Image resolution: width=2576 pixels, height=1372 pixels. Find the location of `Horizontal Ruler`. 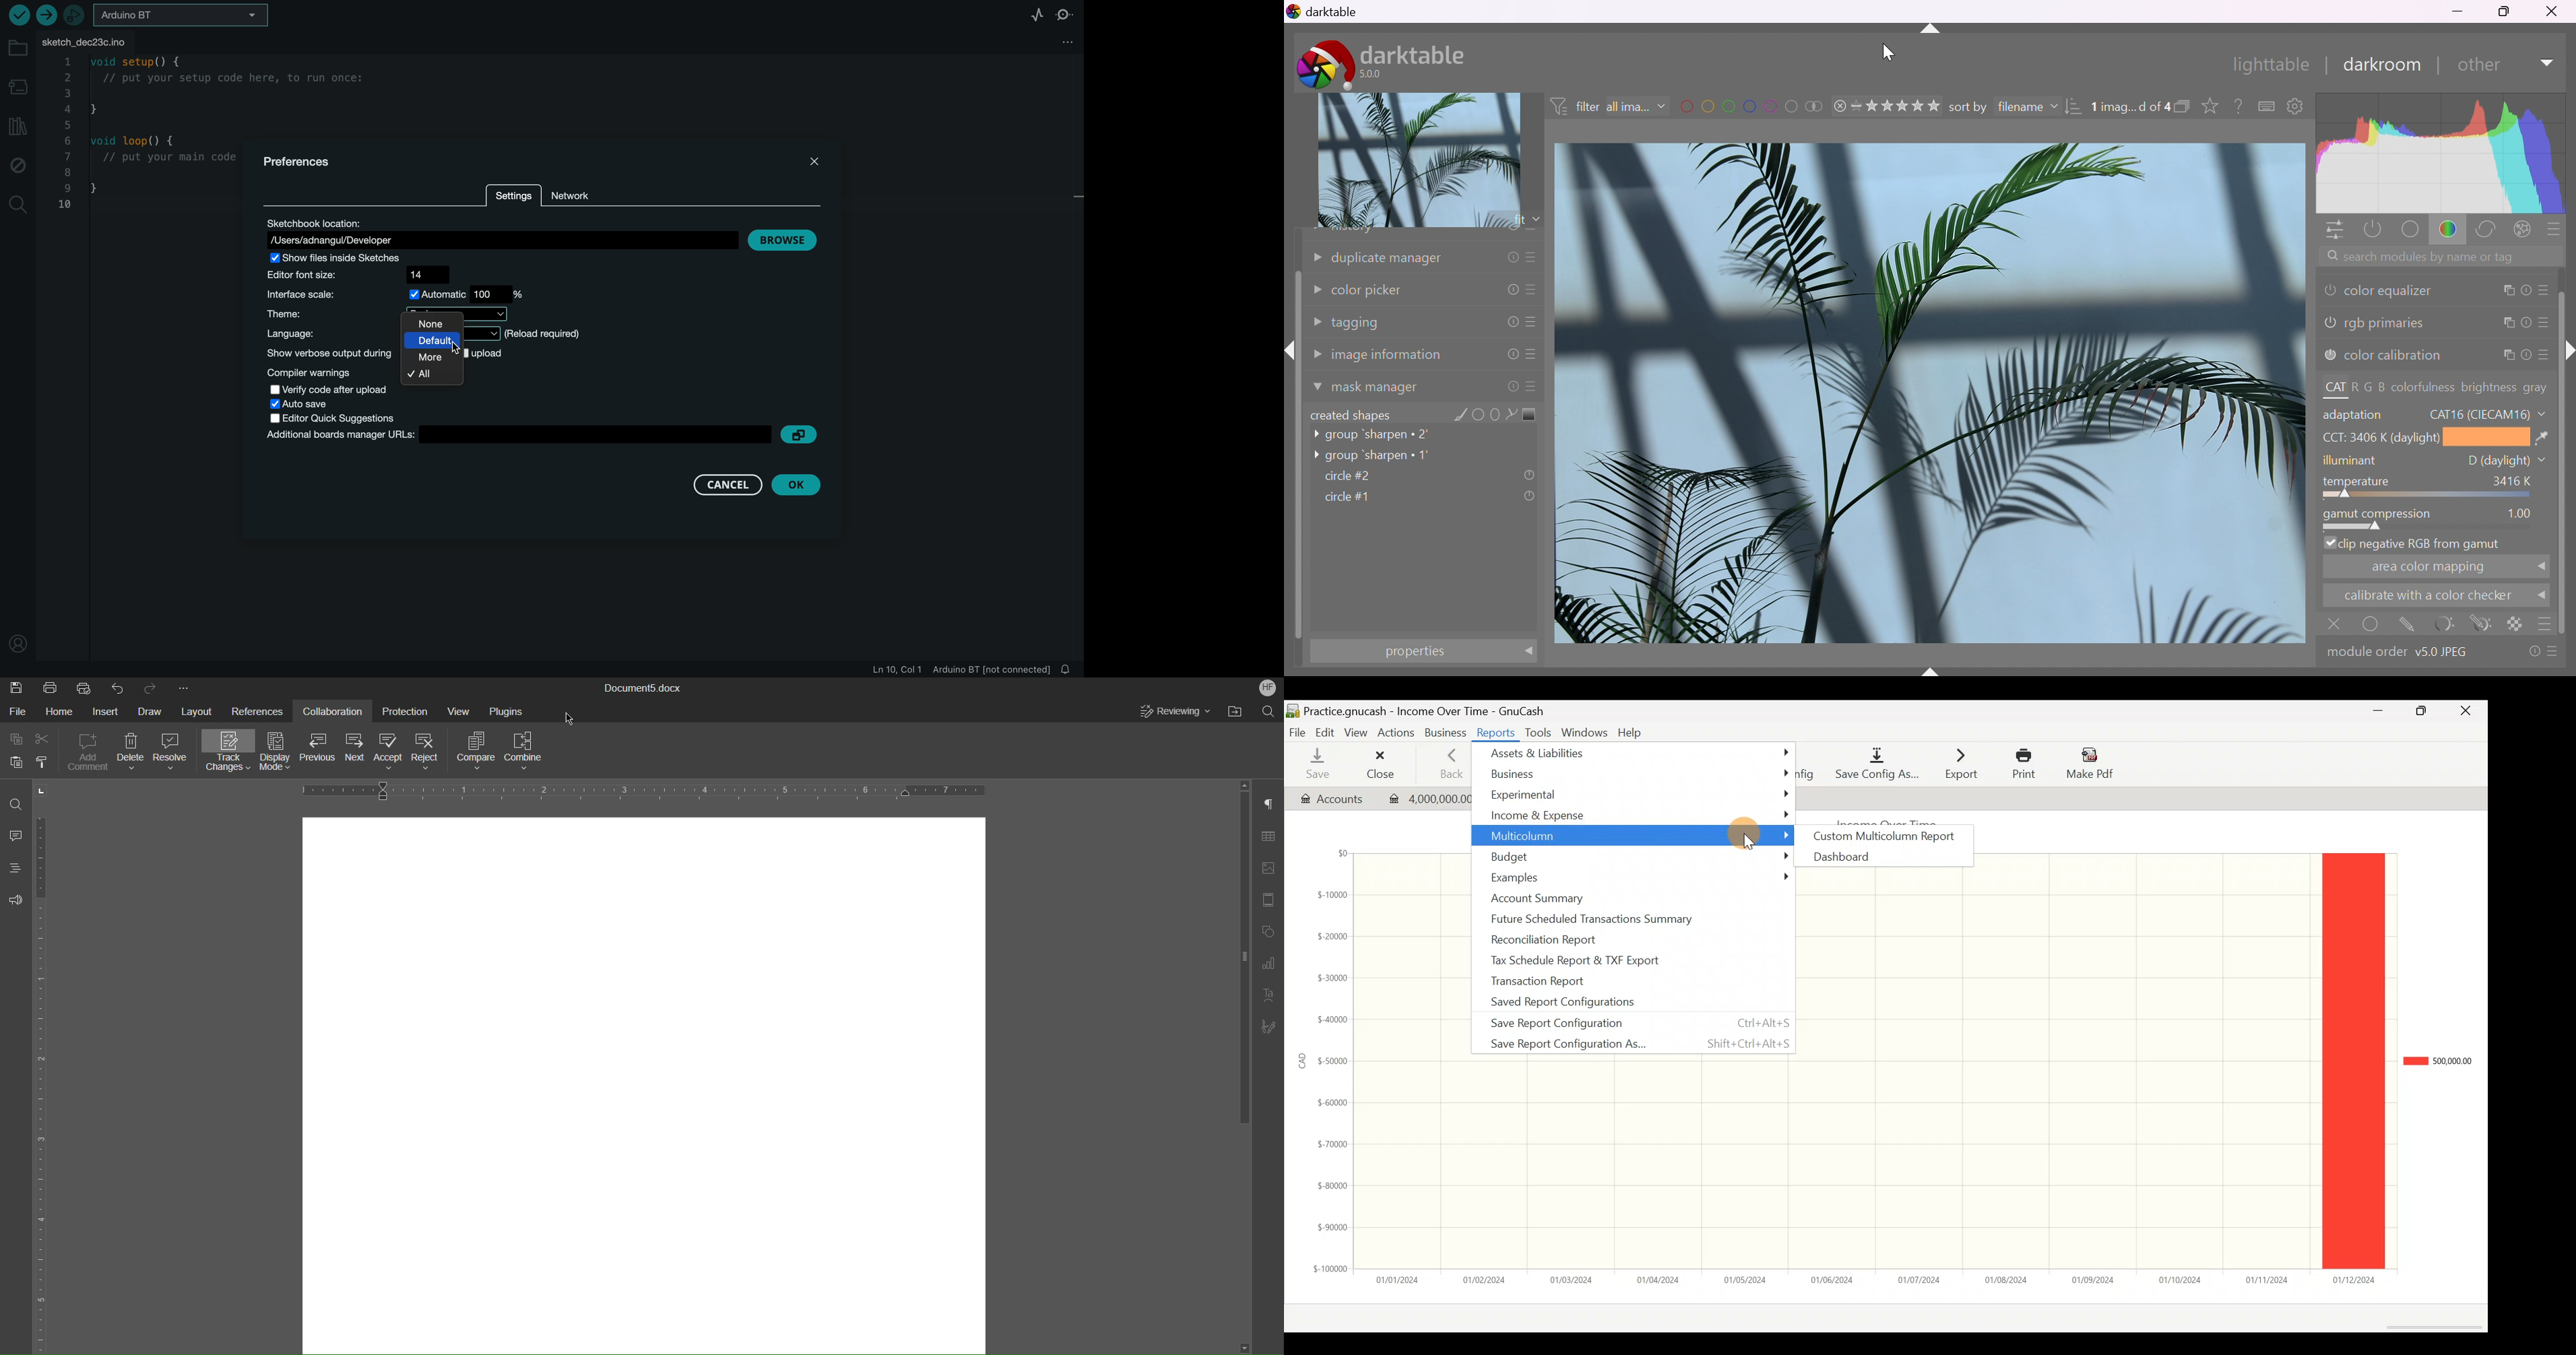

Horizontal Ruler is located at coordinates (644, 790).